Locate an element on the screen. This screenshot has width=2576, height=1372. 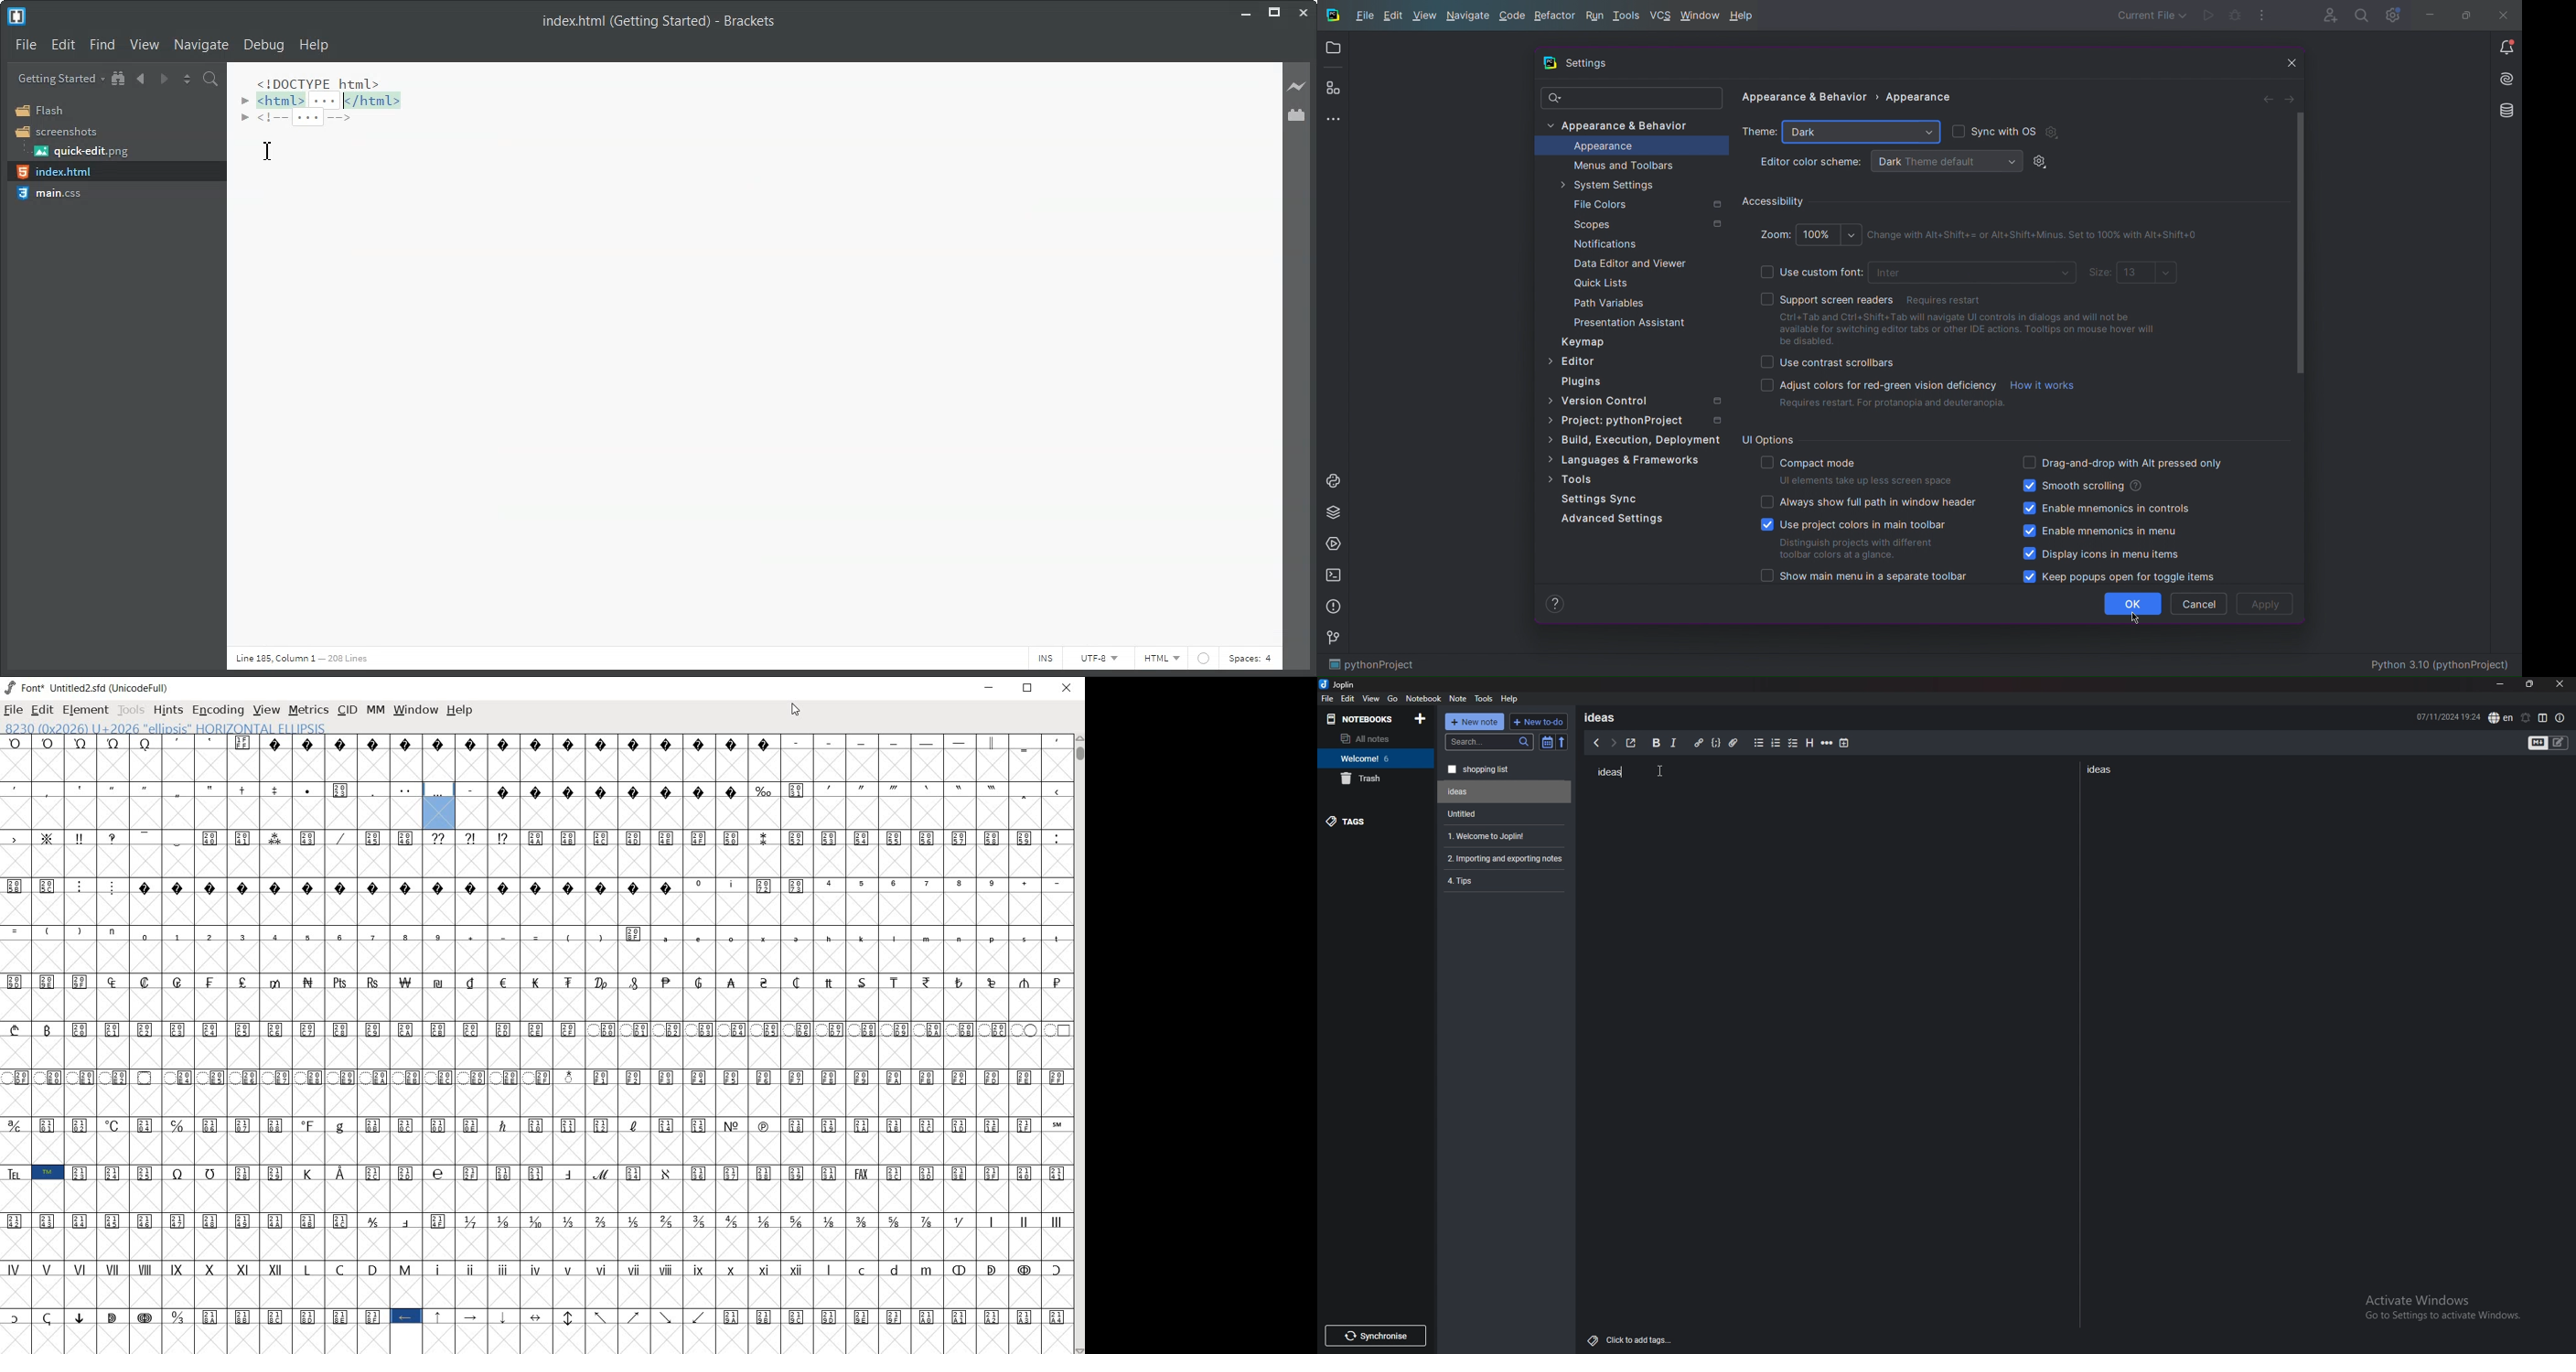
Synchronise is located at coordinates (1375, 1336).